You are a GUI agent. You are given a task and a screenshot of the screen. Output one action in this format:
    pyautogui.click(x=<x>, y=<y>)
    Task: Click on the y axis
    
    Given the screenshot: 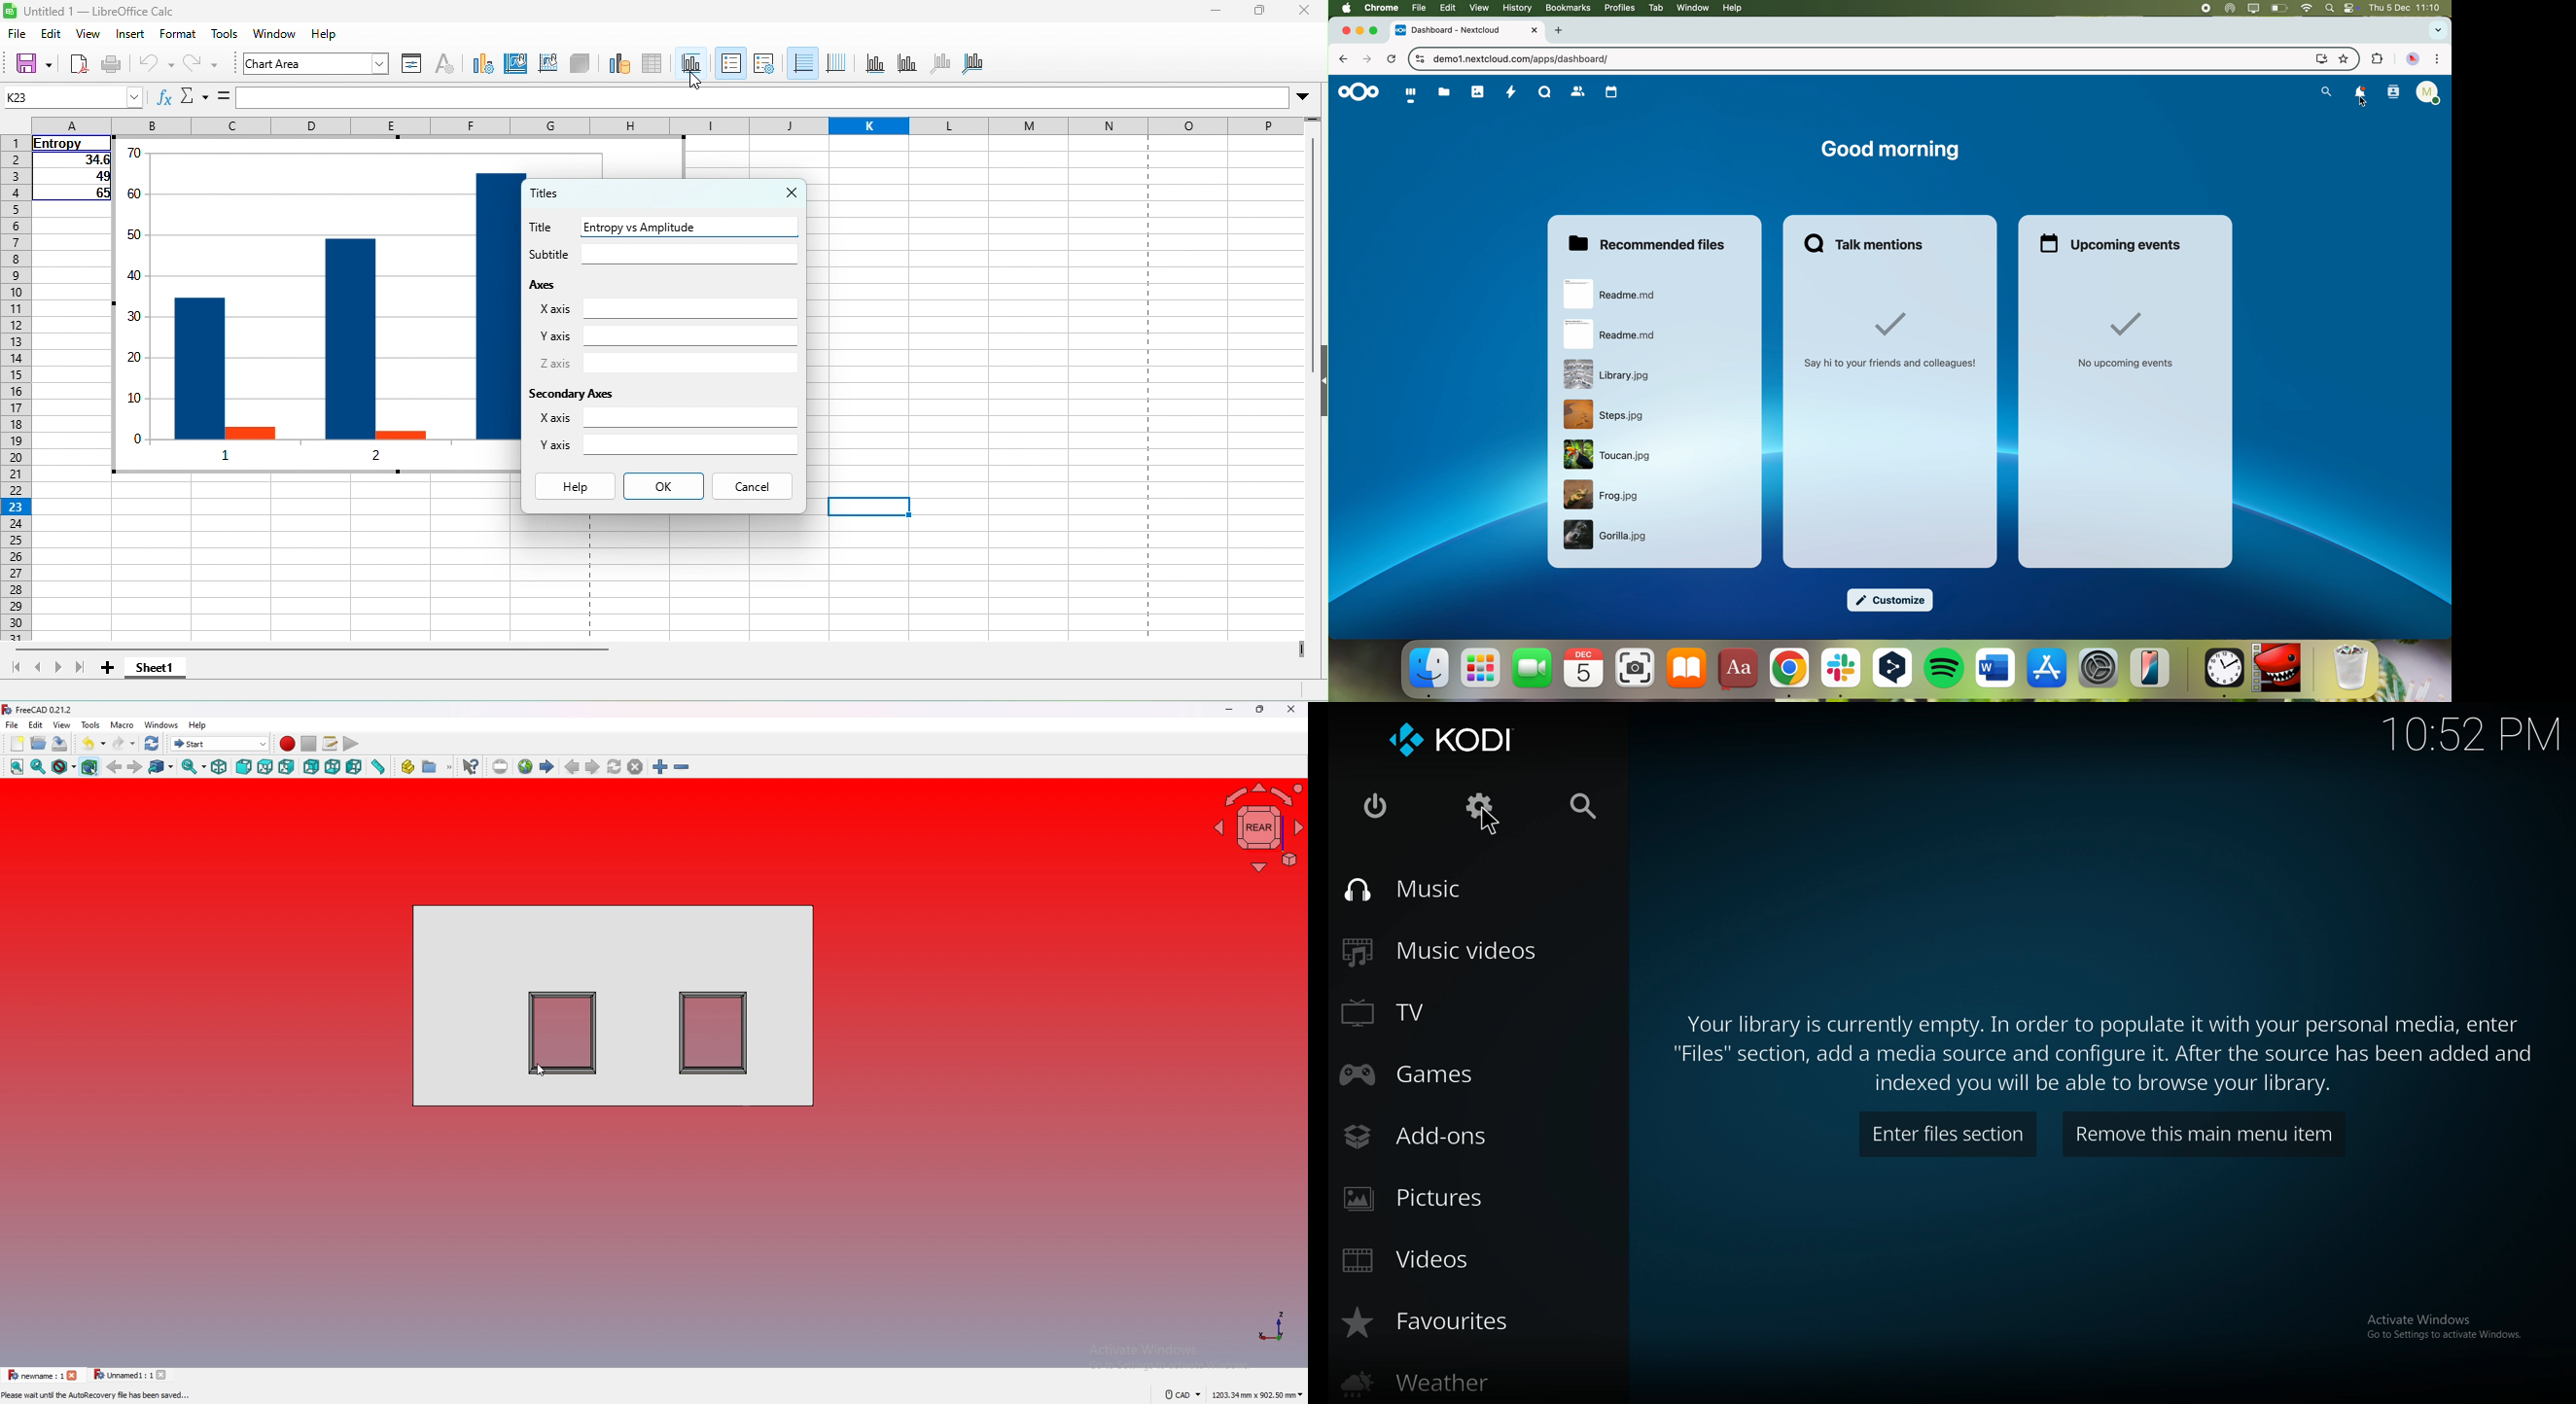 What is the action you would take?
    pyautogui.click(x=663, y=336)
    